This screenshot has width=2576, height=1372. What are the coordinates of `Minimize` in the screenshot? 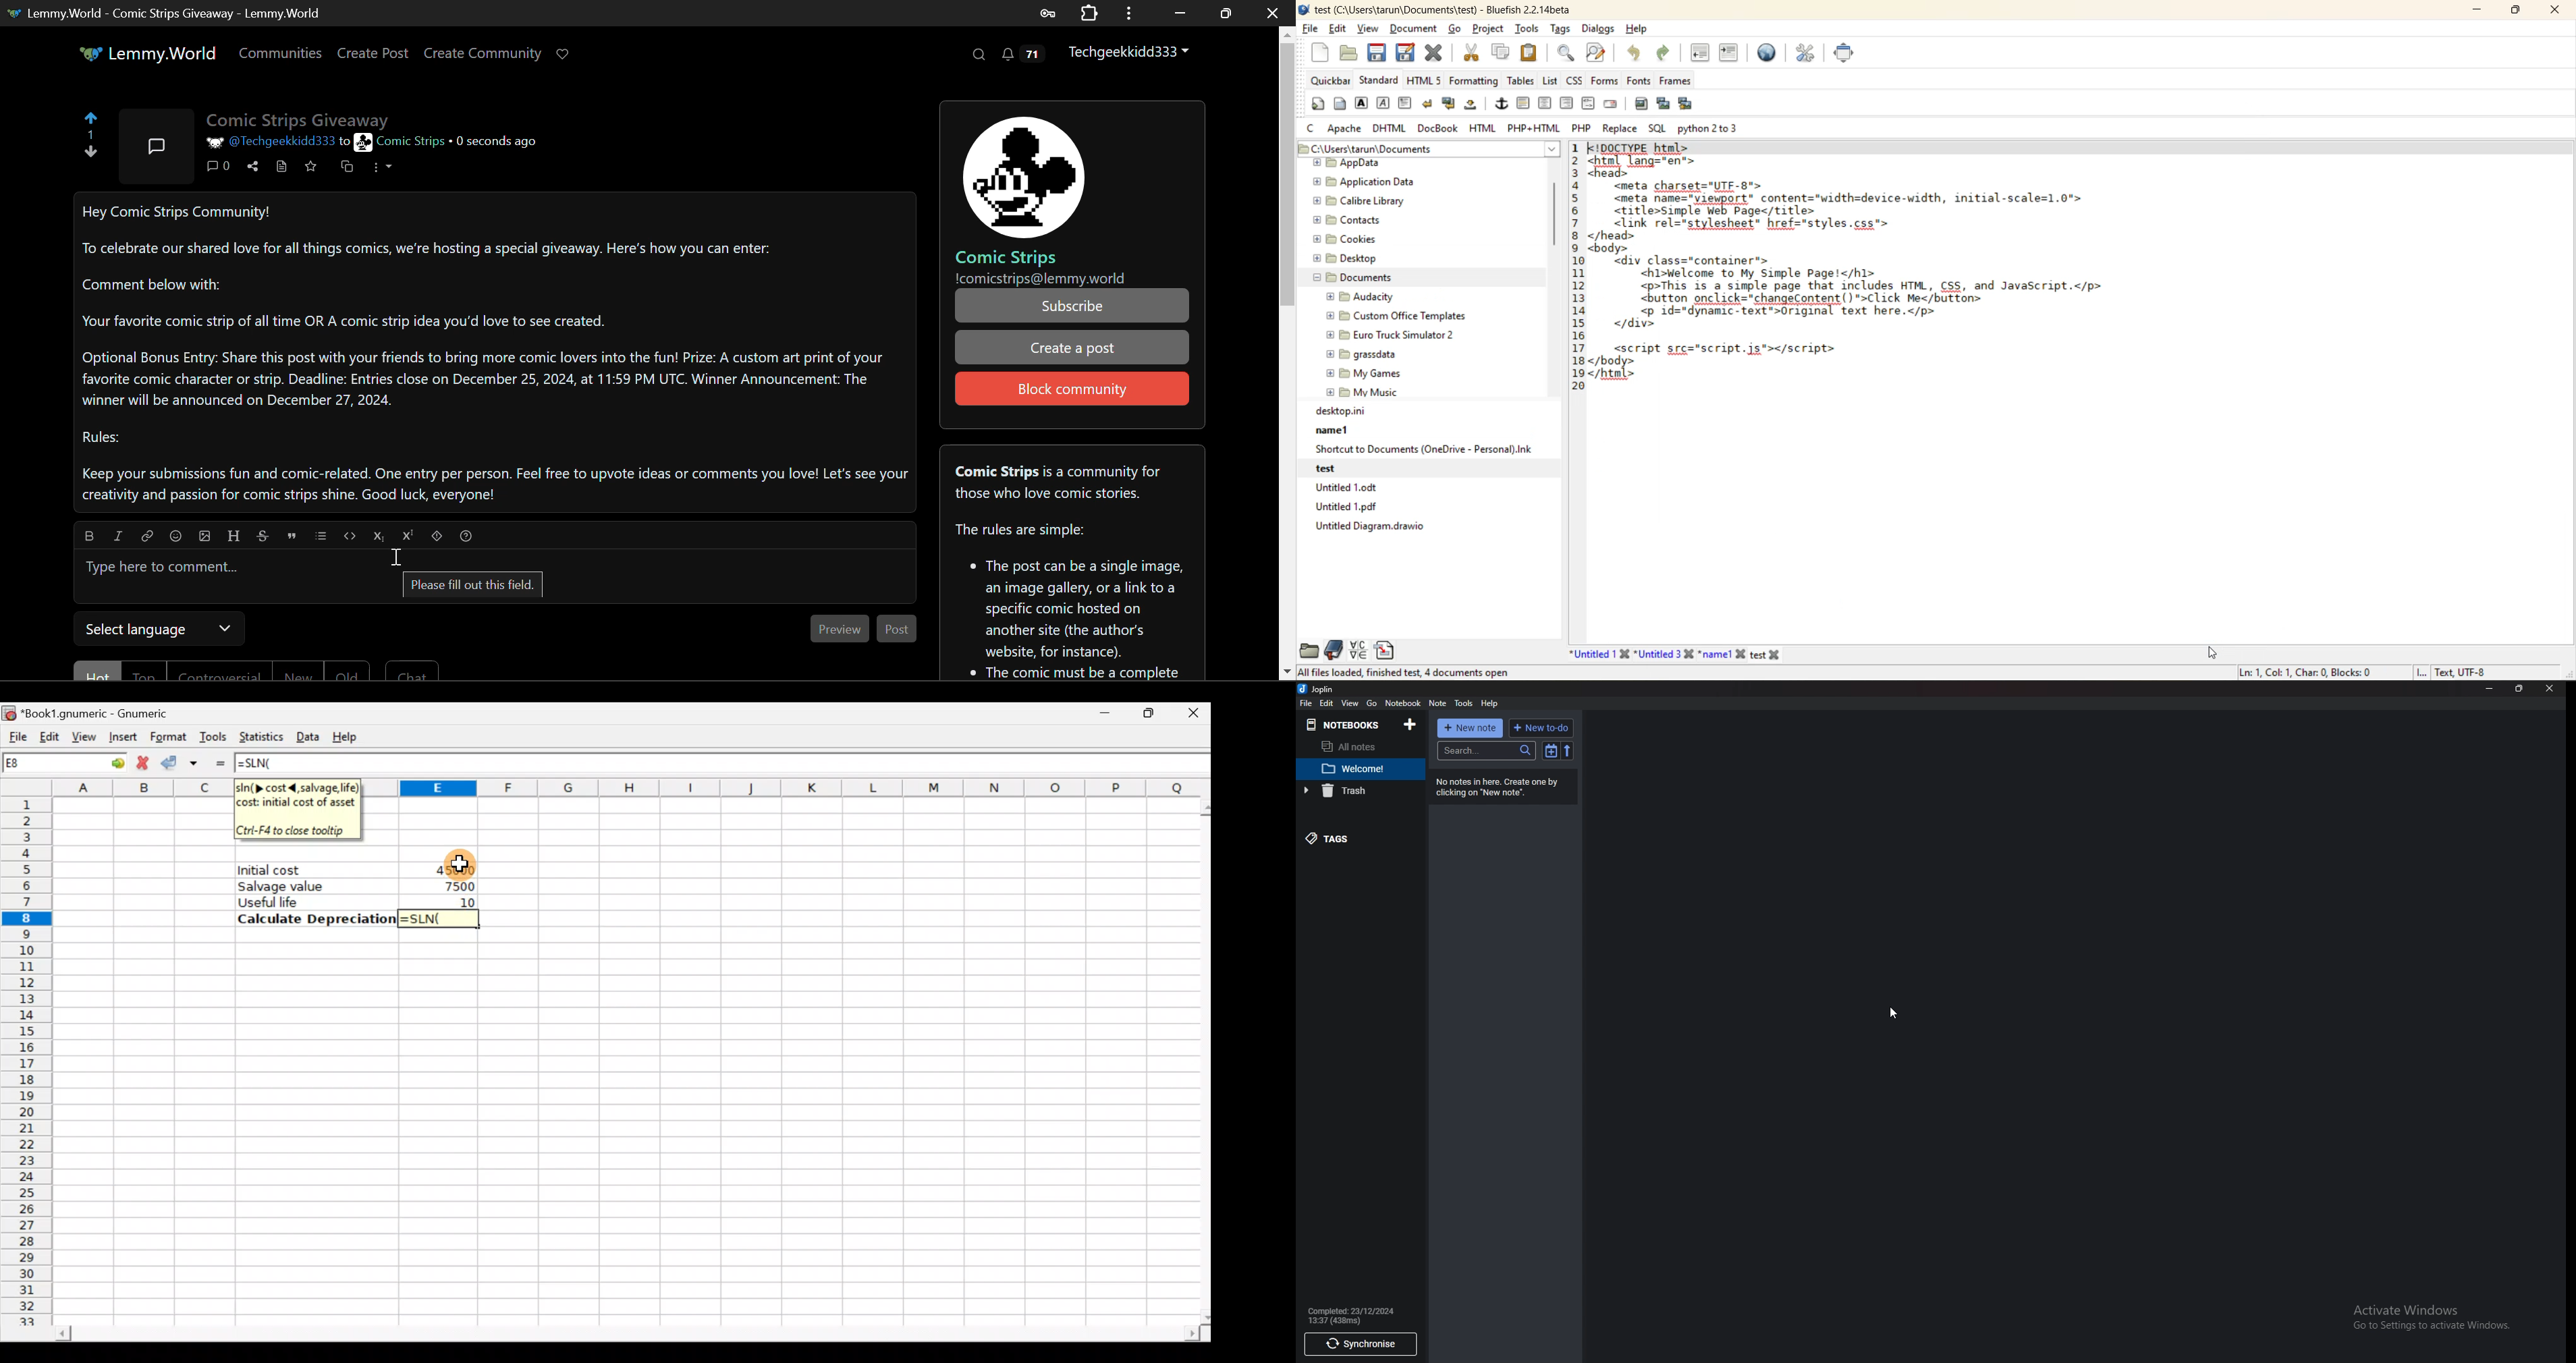 It's located at (1103, 717).